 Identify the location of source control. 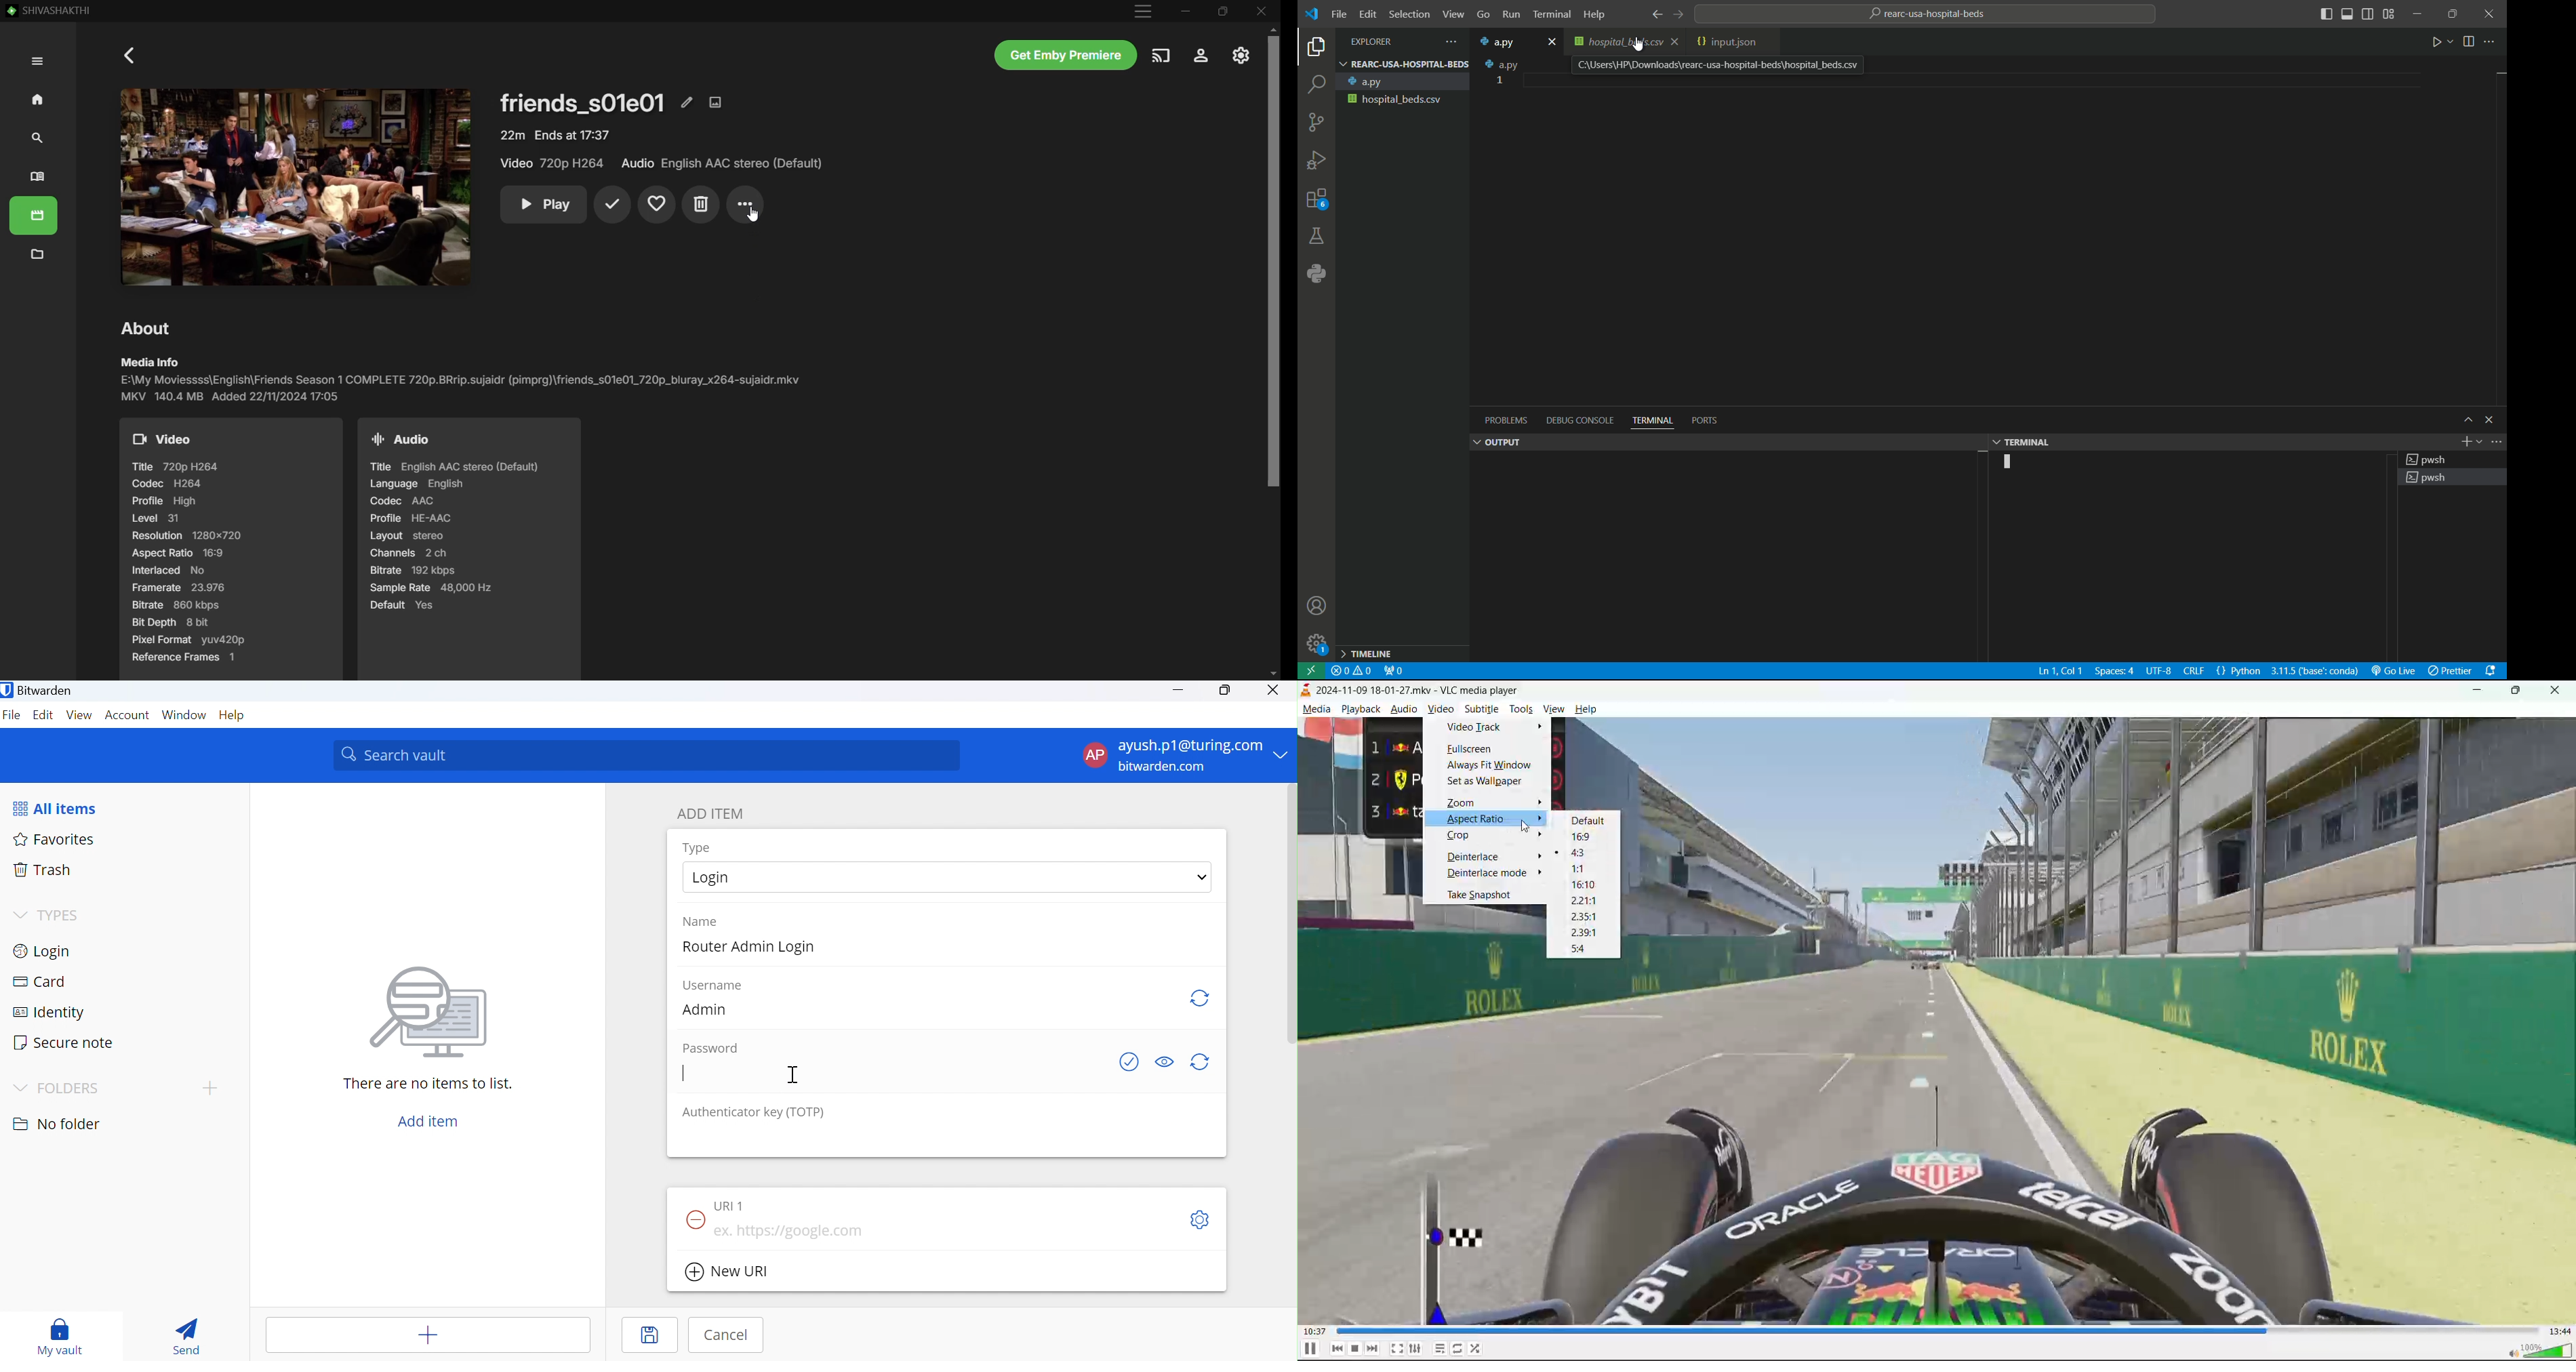
(1314, 122).